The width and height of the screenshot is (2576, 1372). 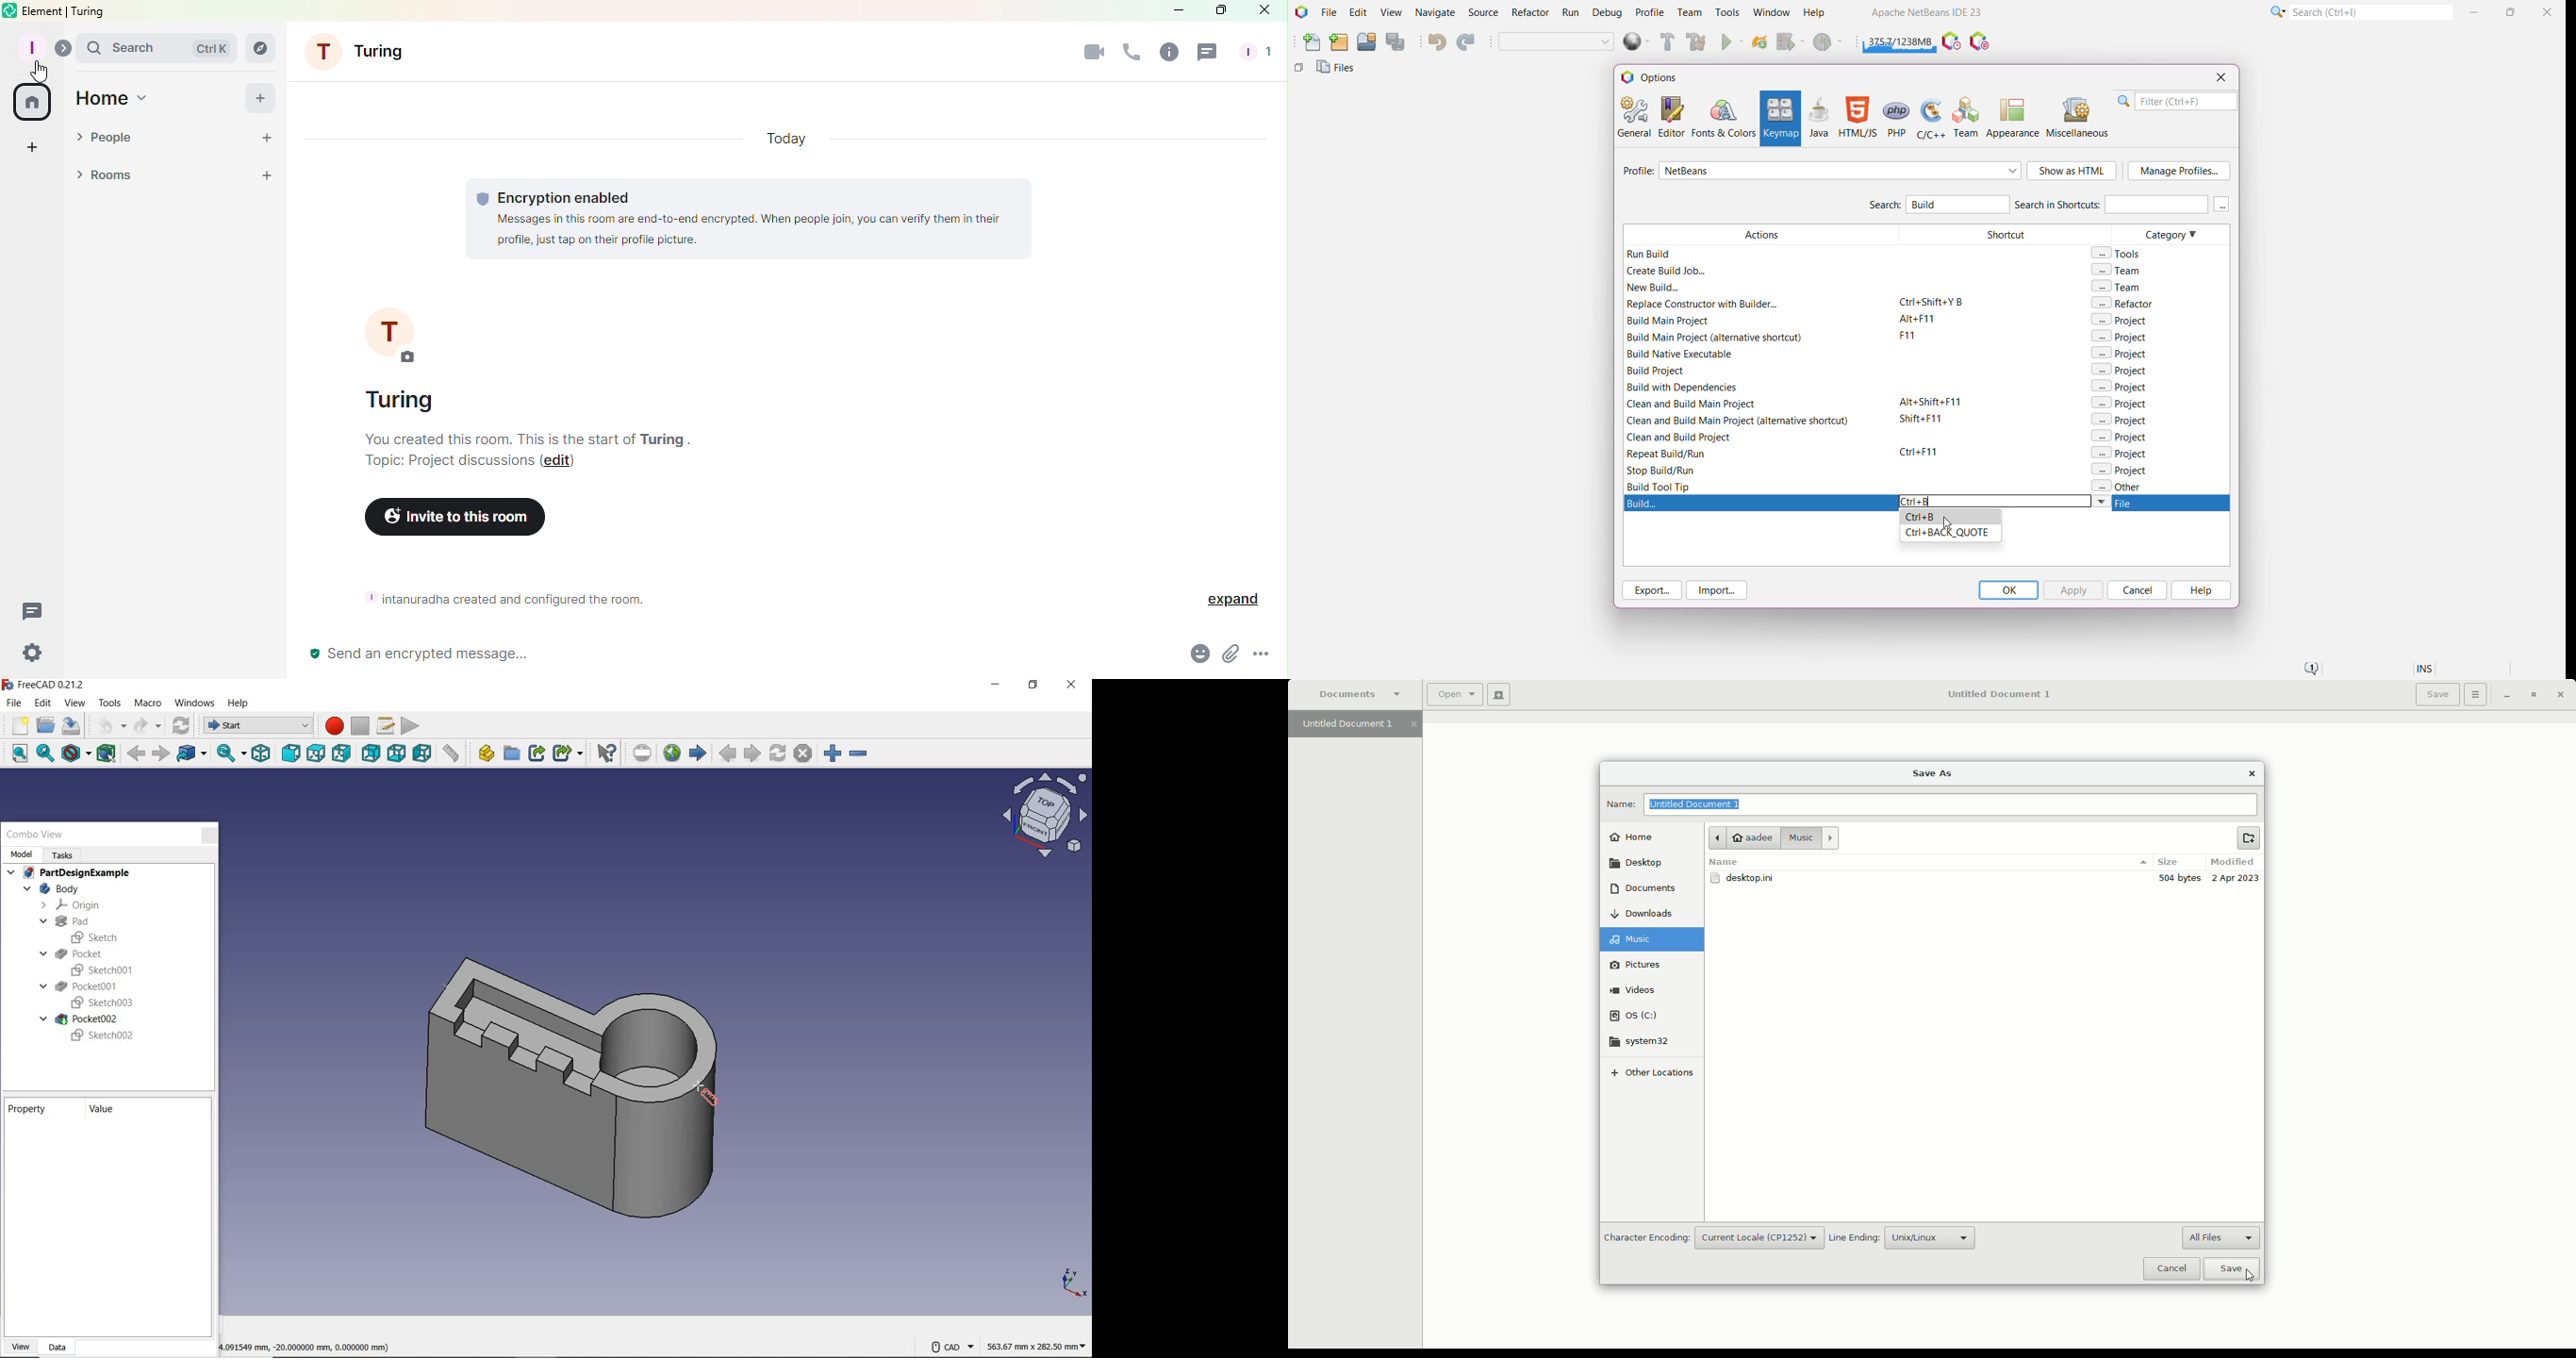 I want to click on redo, so click(x=148, y=727).